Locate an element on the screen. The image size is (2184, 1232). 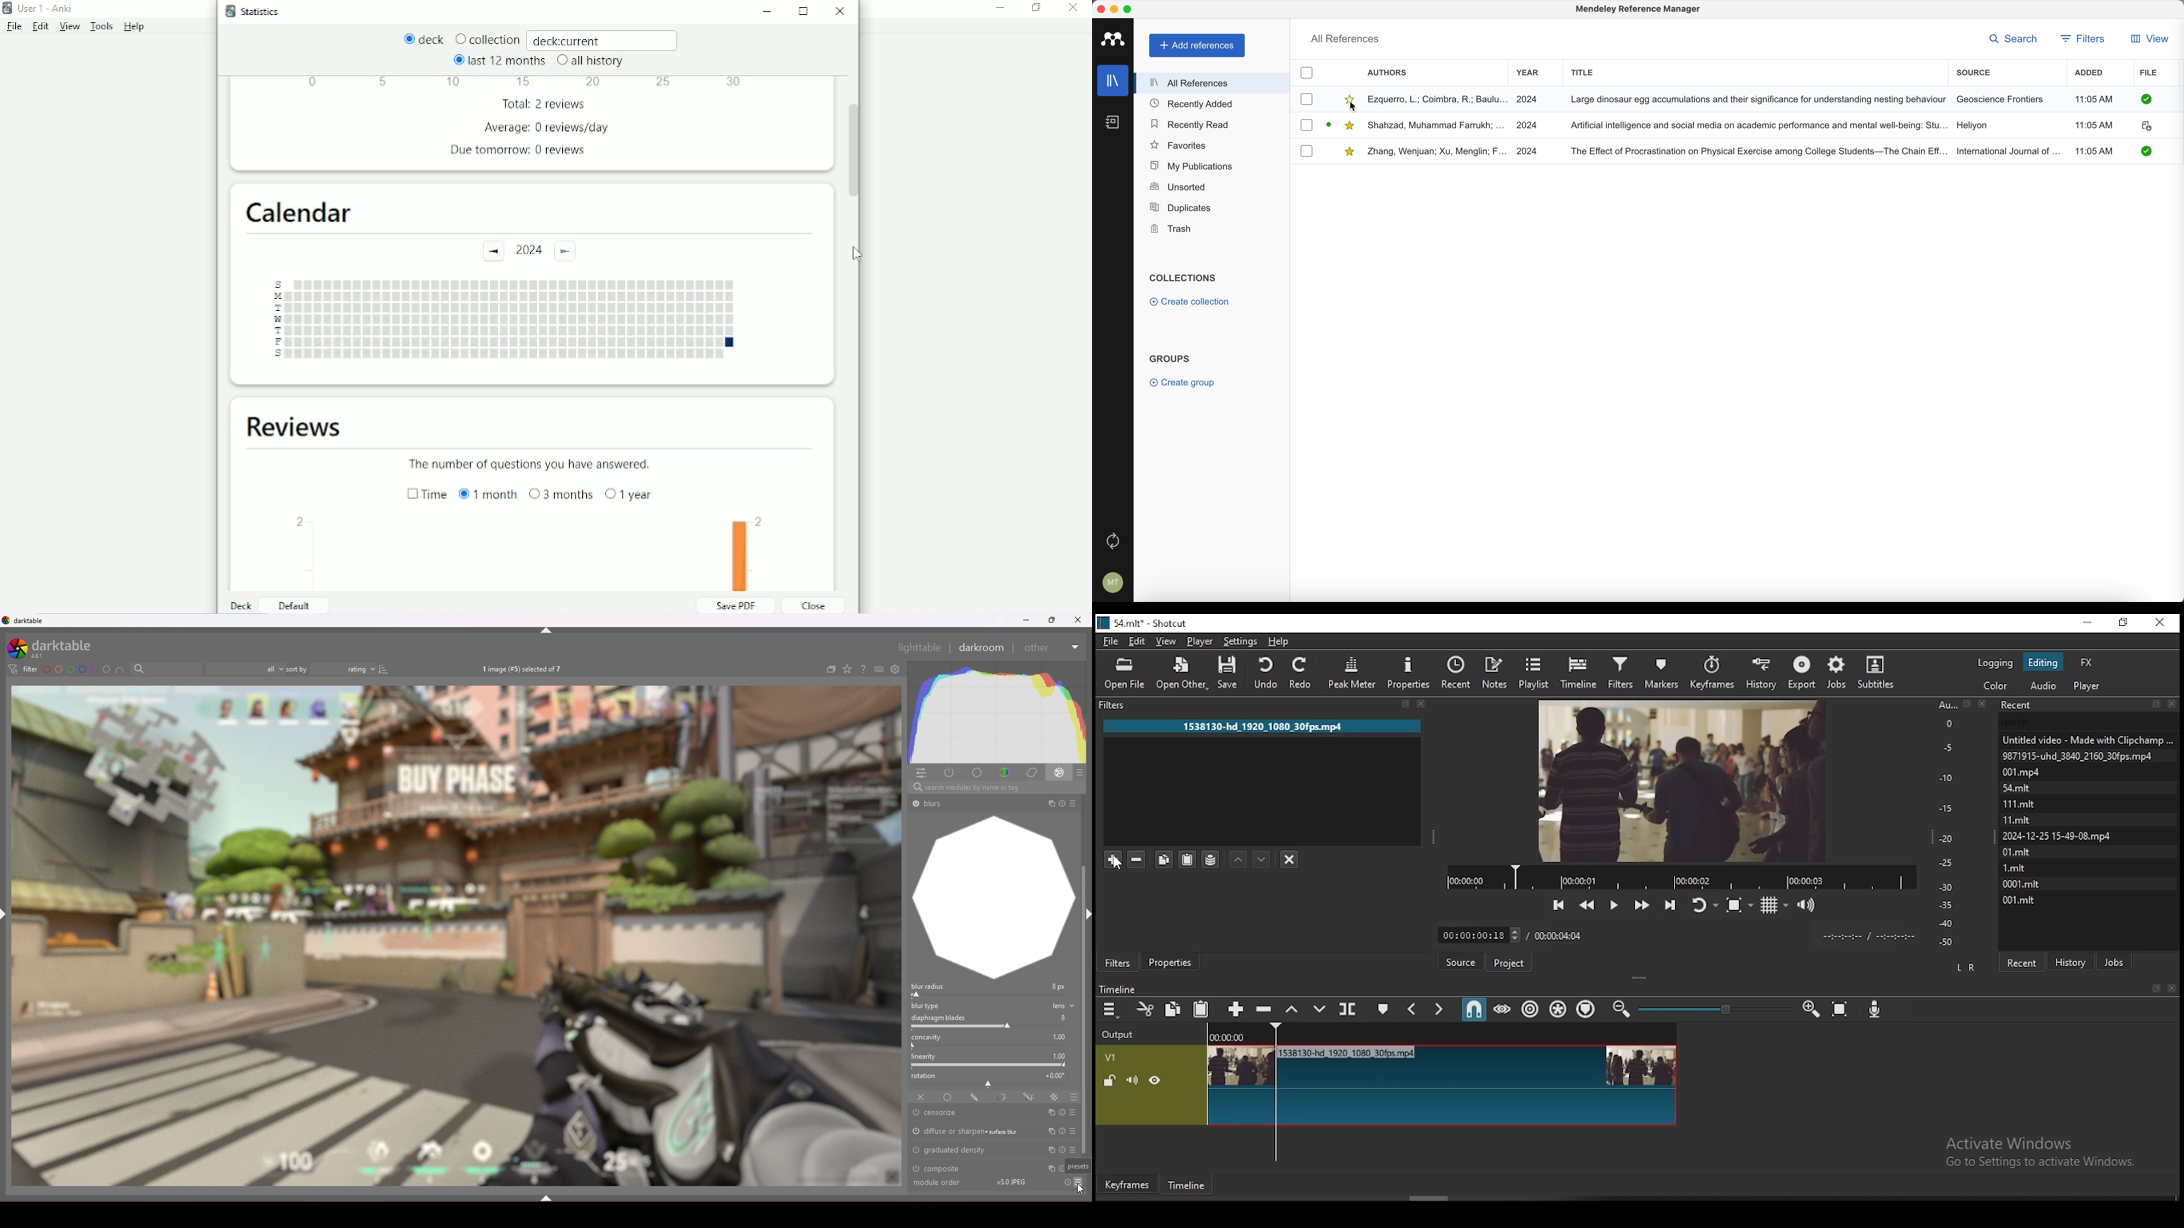
my publications is located at coordinates (1190, 165).